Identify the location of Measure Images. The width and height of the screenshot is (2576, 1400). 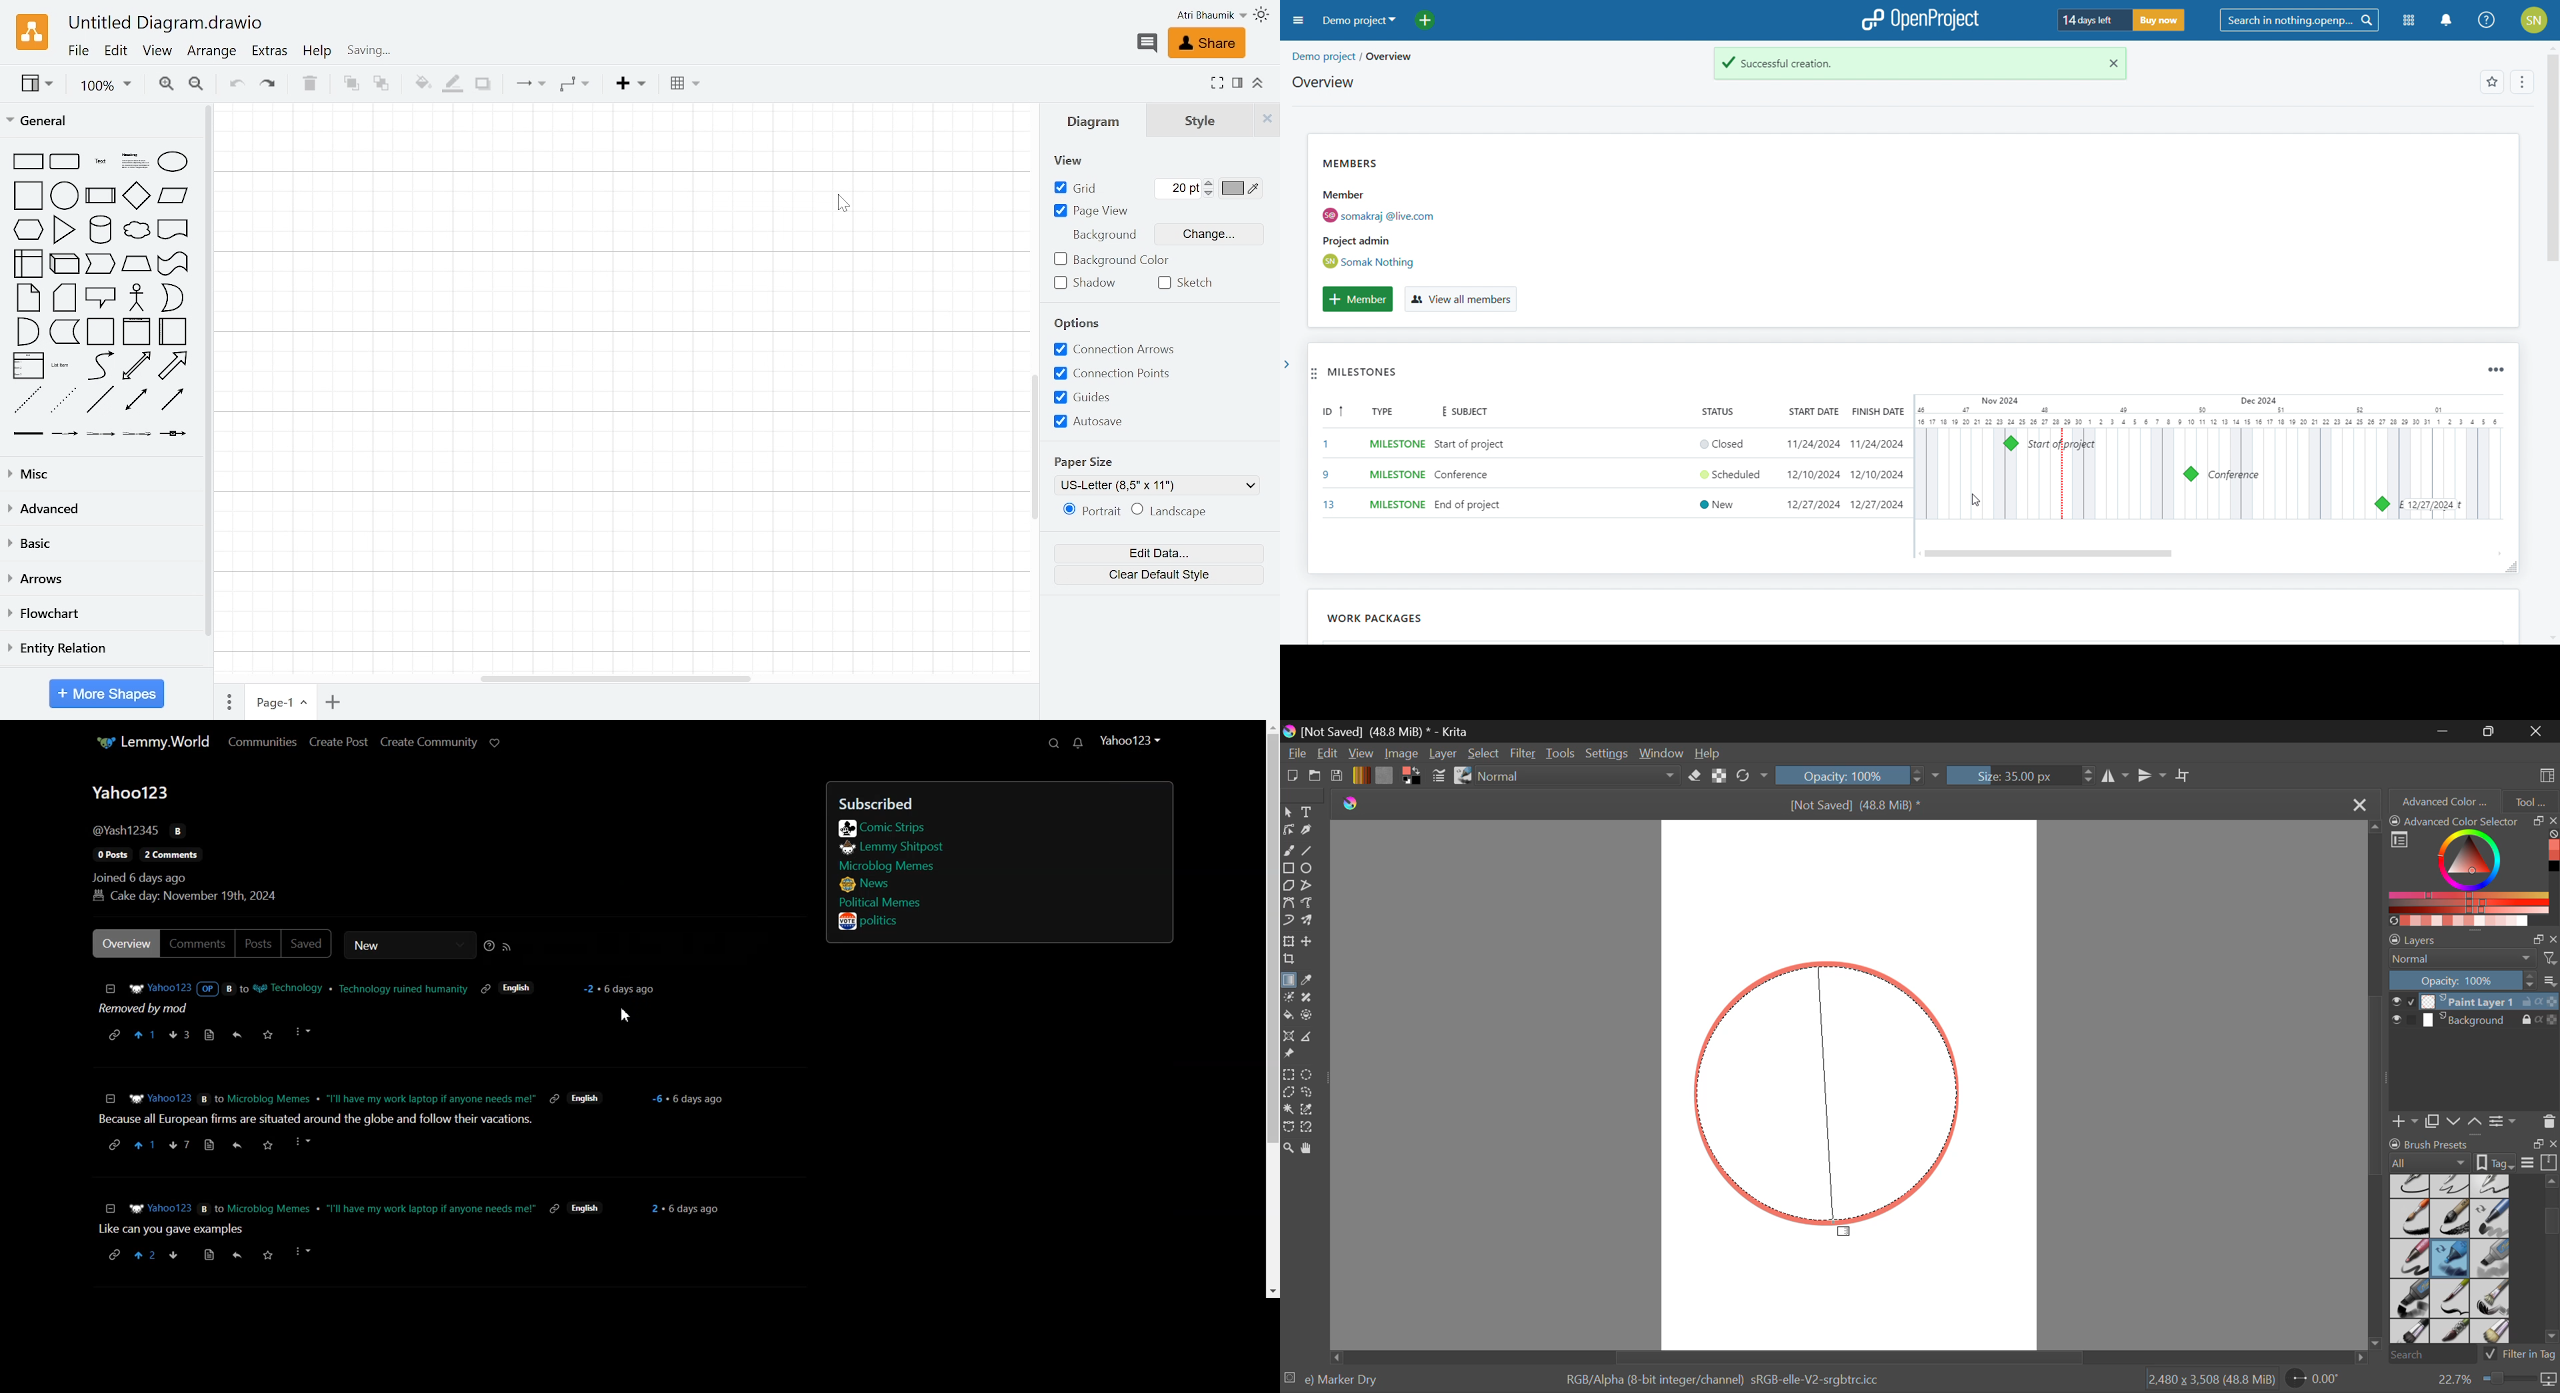
(1309, 1039).